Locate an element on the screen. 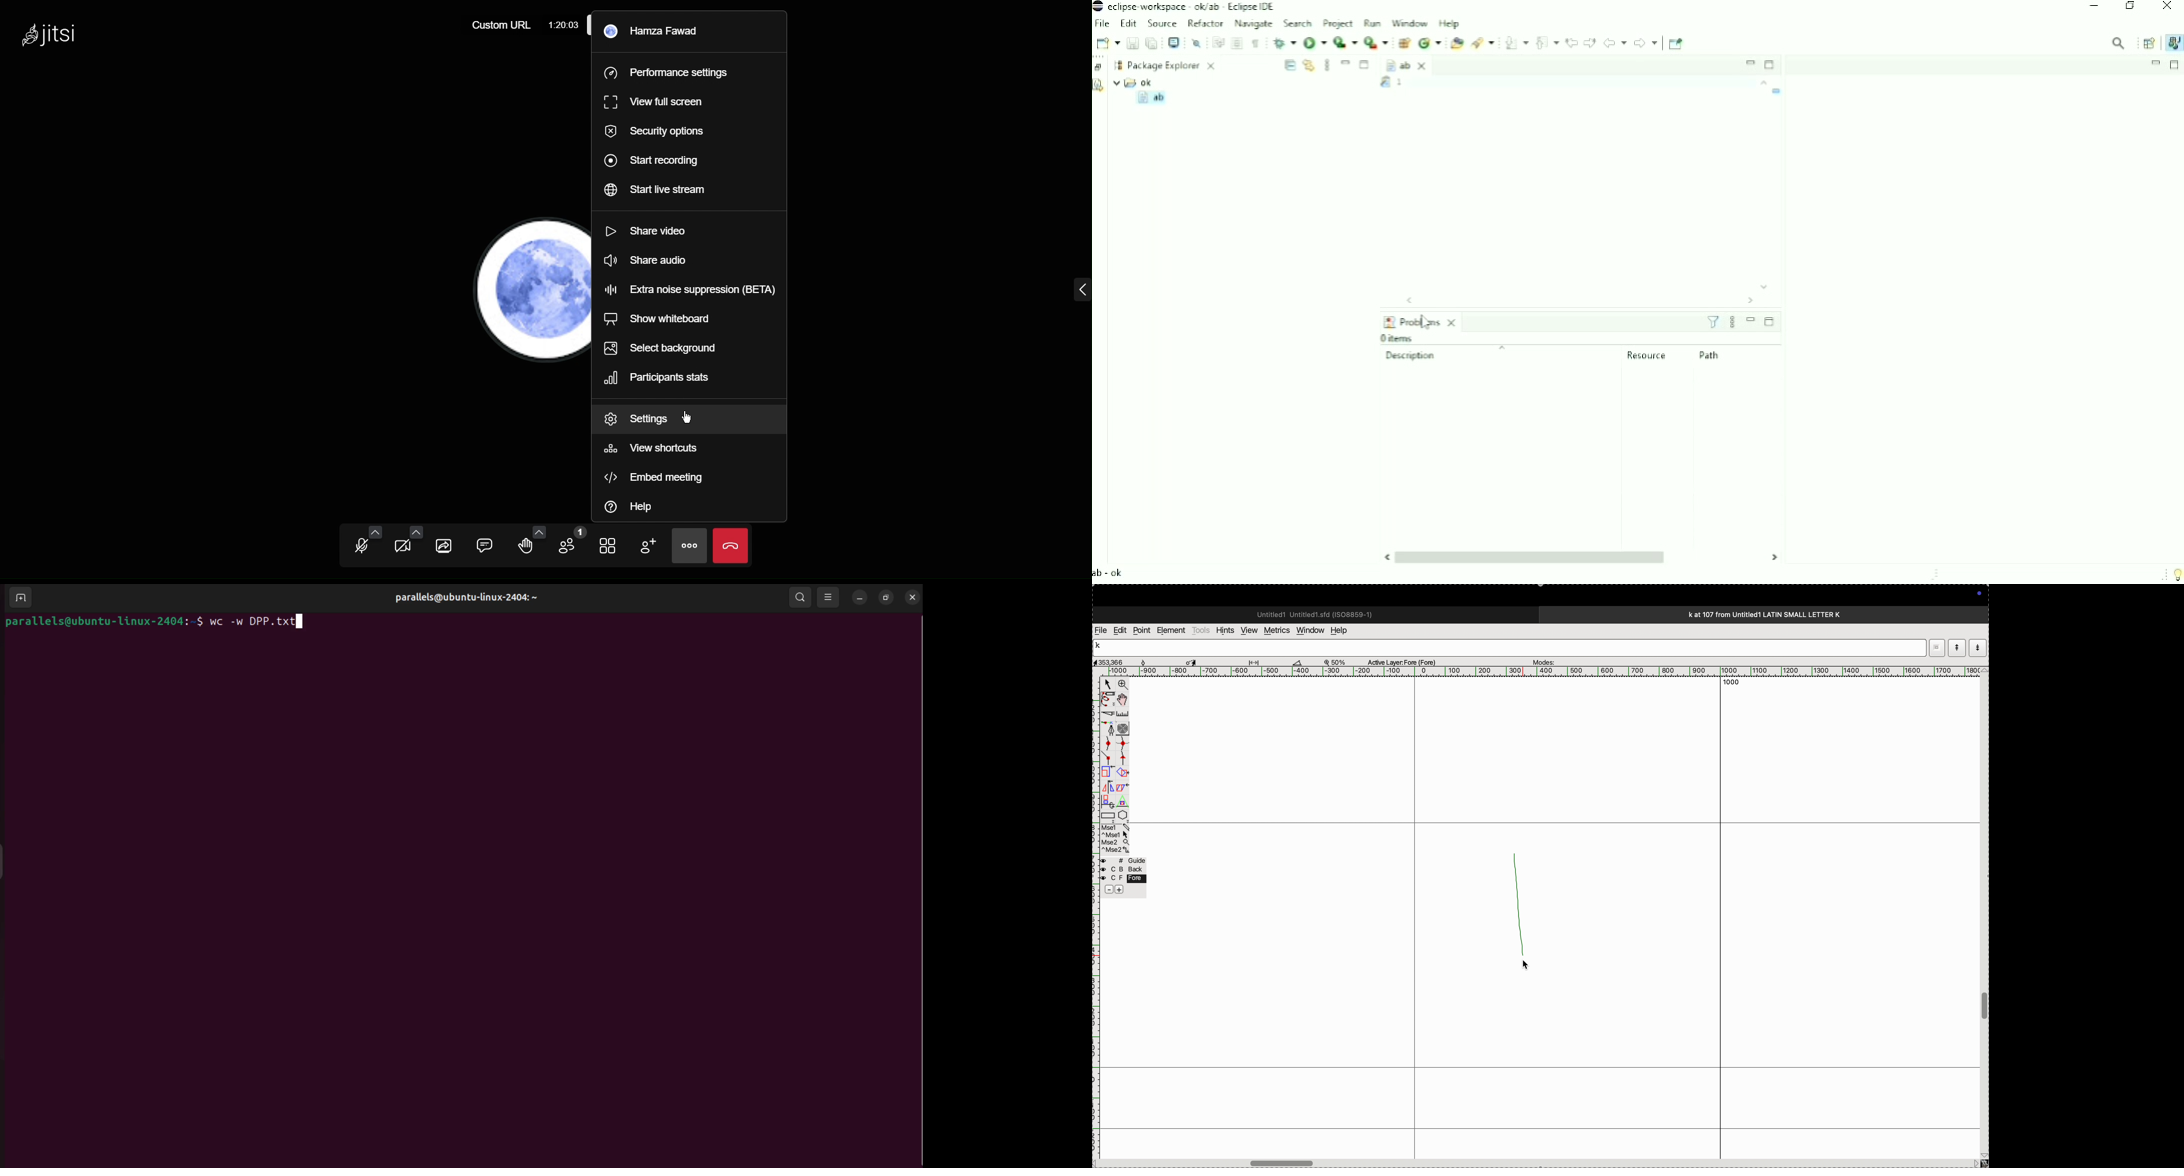 Image resolution: width=2184 pixels, height=1176 pixels. menu is located at coordinates (1074, 293).